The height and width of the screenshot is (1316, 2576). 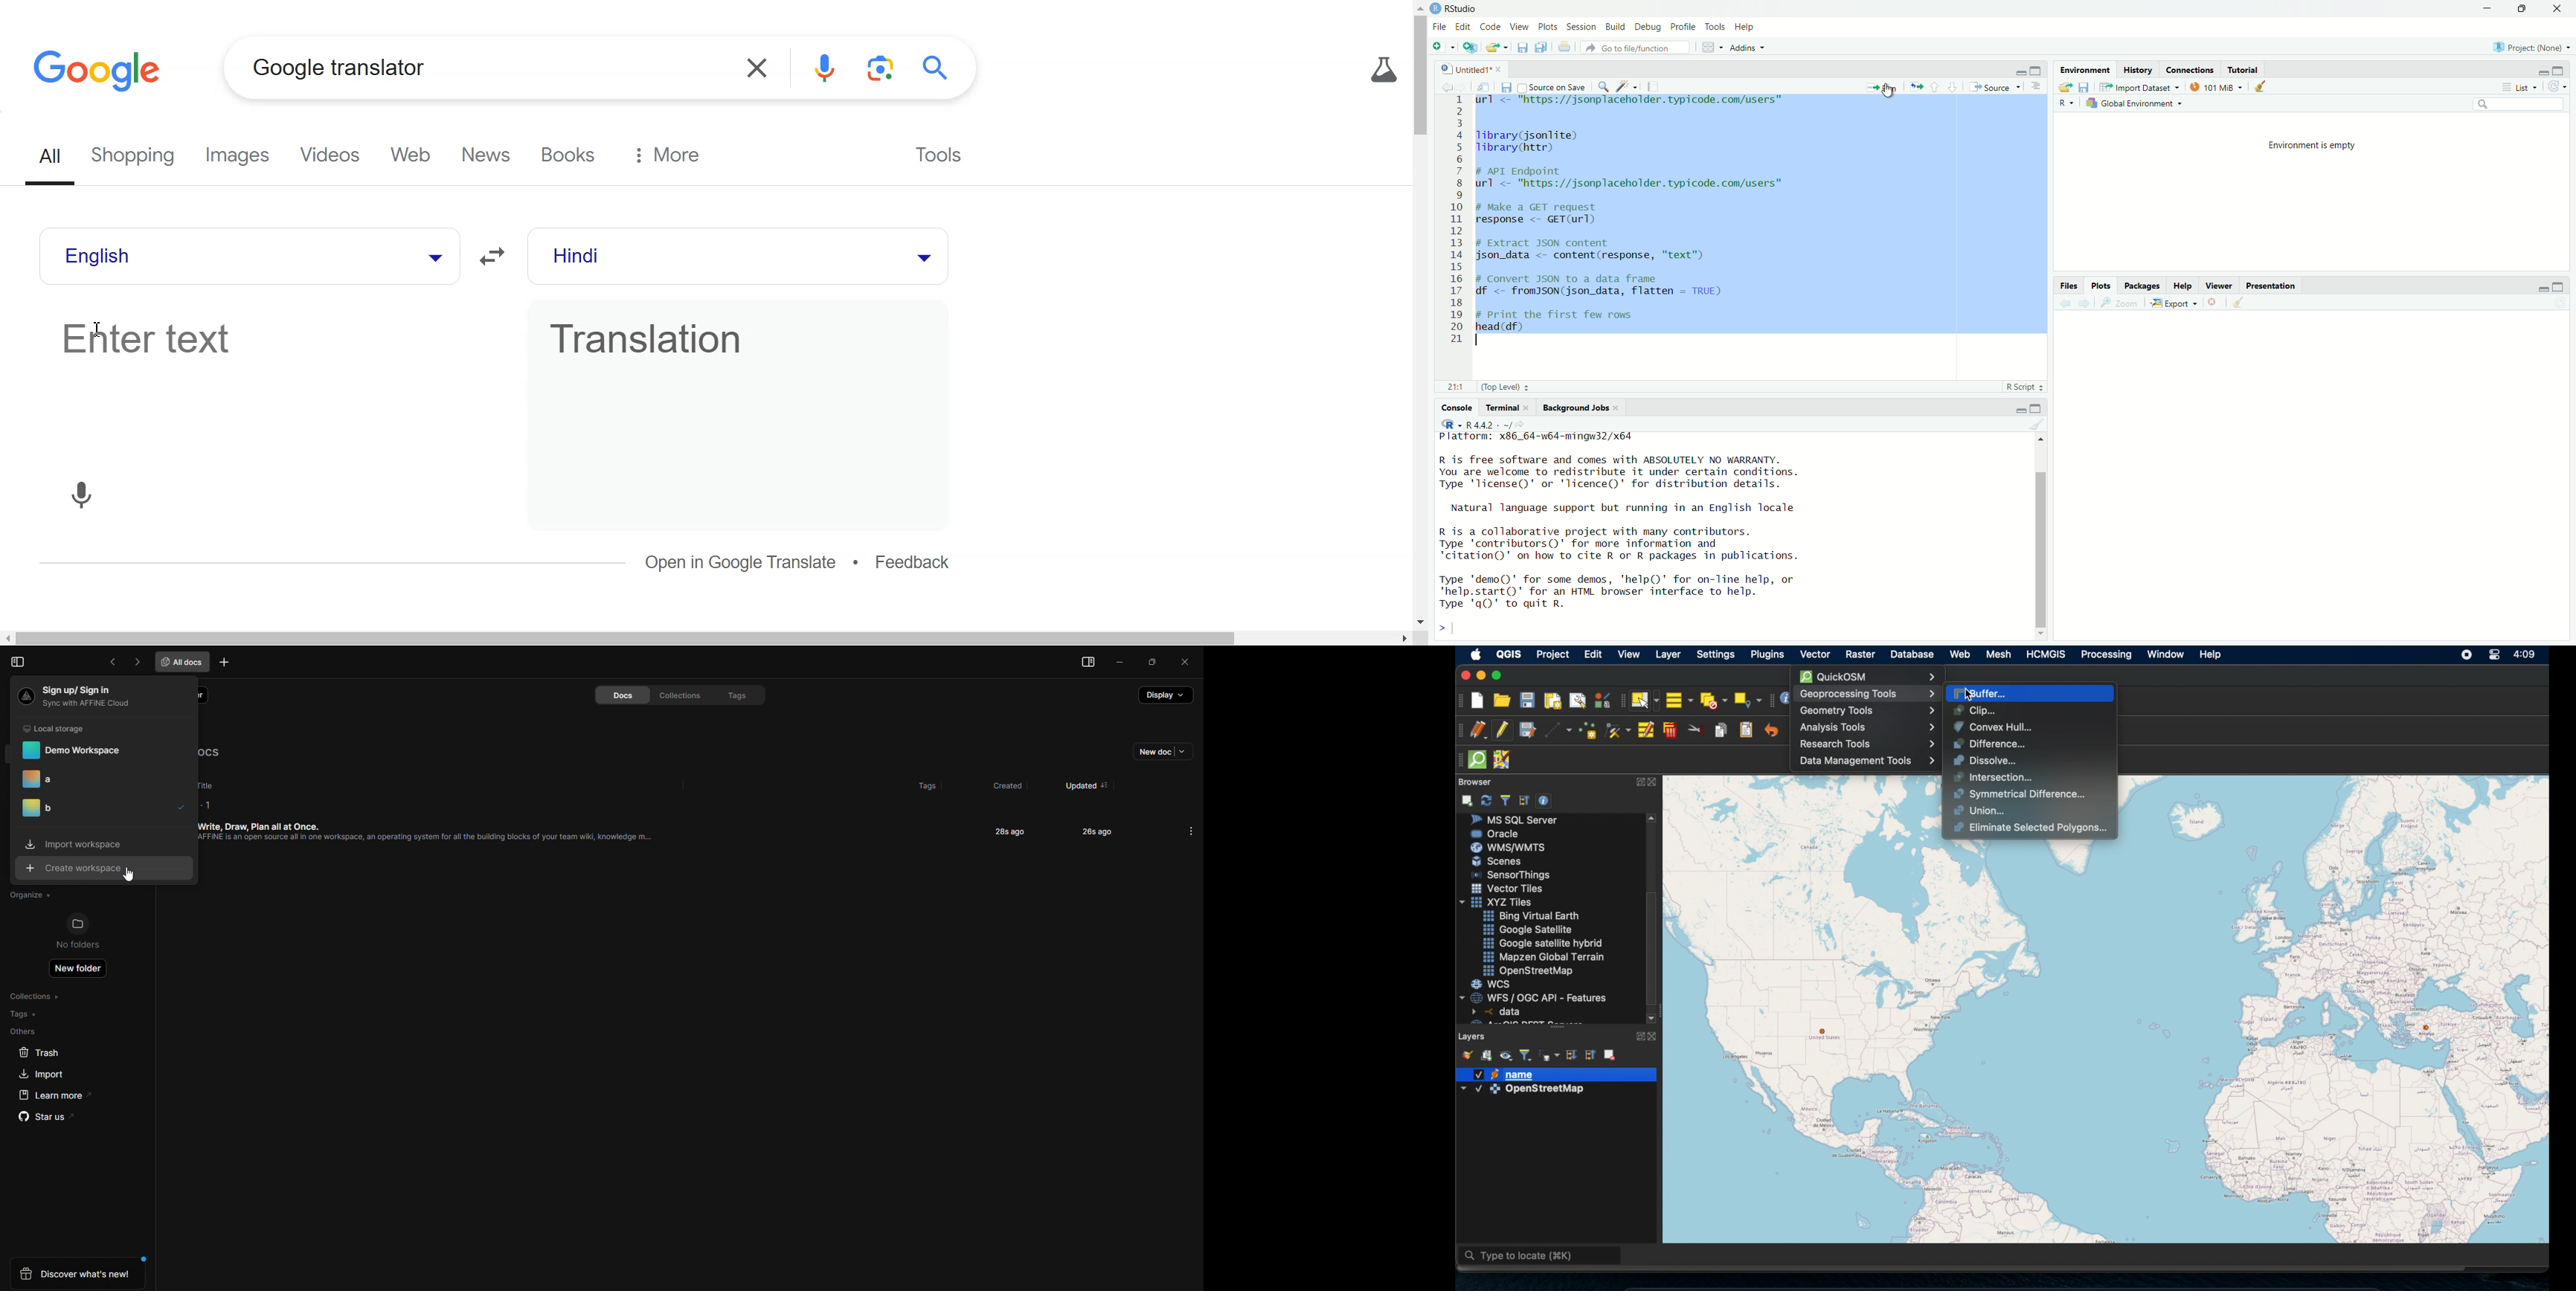 What do you see at coordinates (2143, 287) in the screenshot?
I see `Packages` at bounding box center [2143, 287].